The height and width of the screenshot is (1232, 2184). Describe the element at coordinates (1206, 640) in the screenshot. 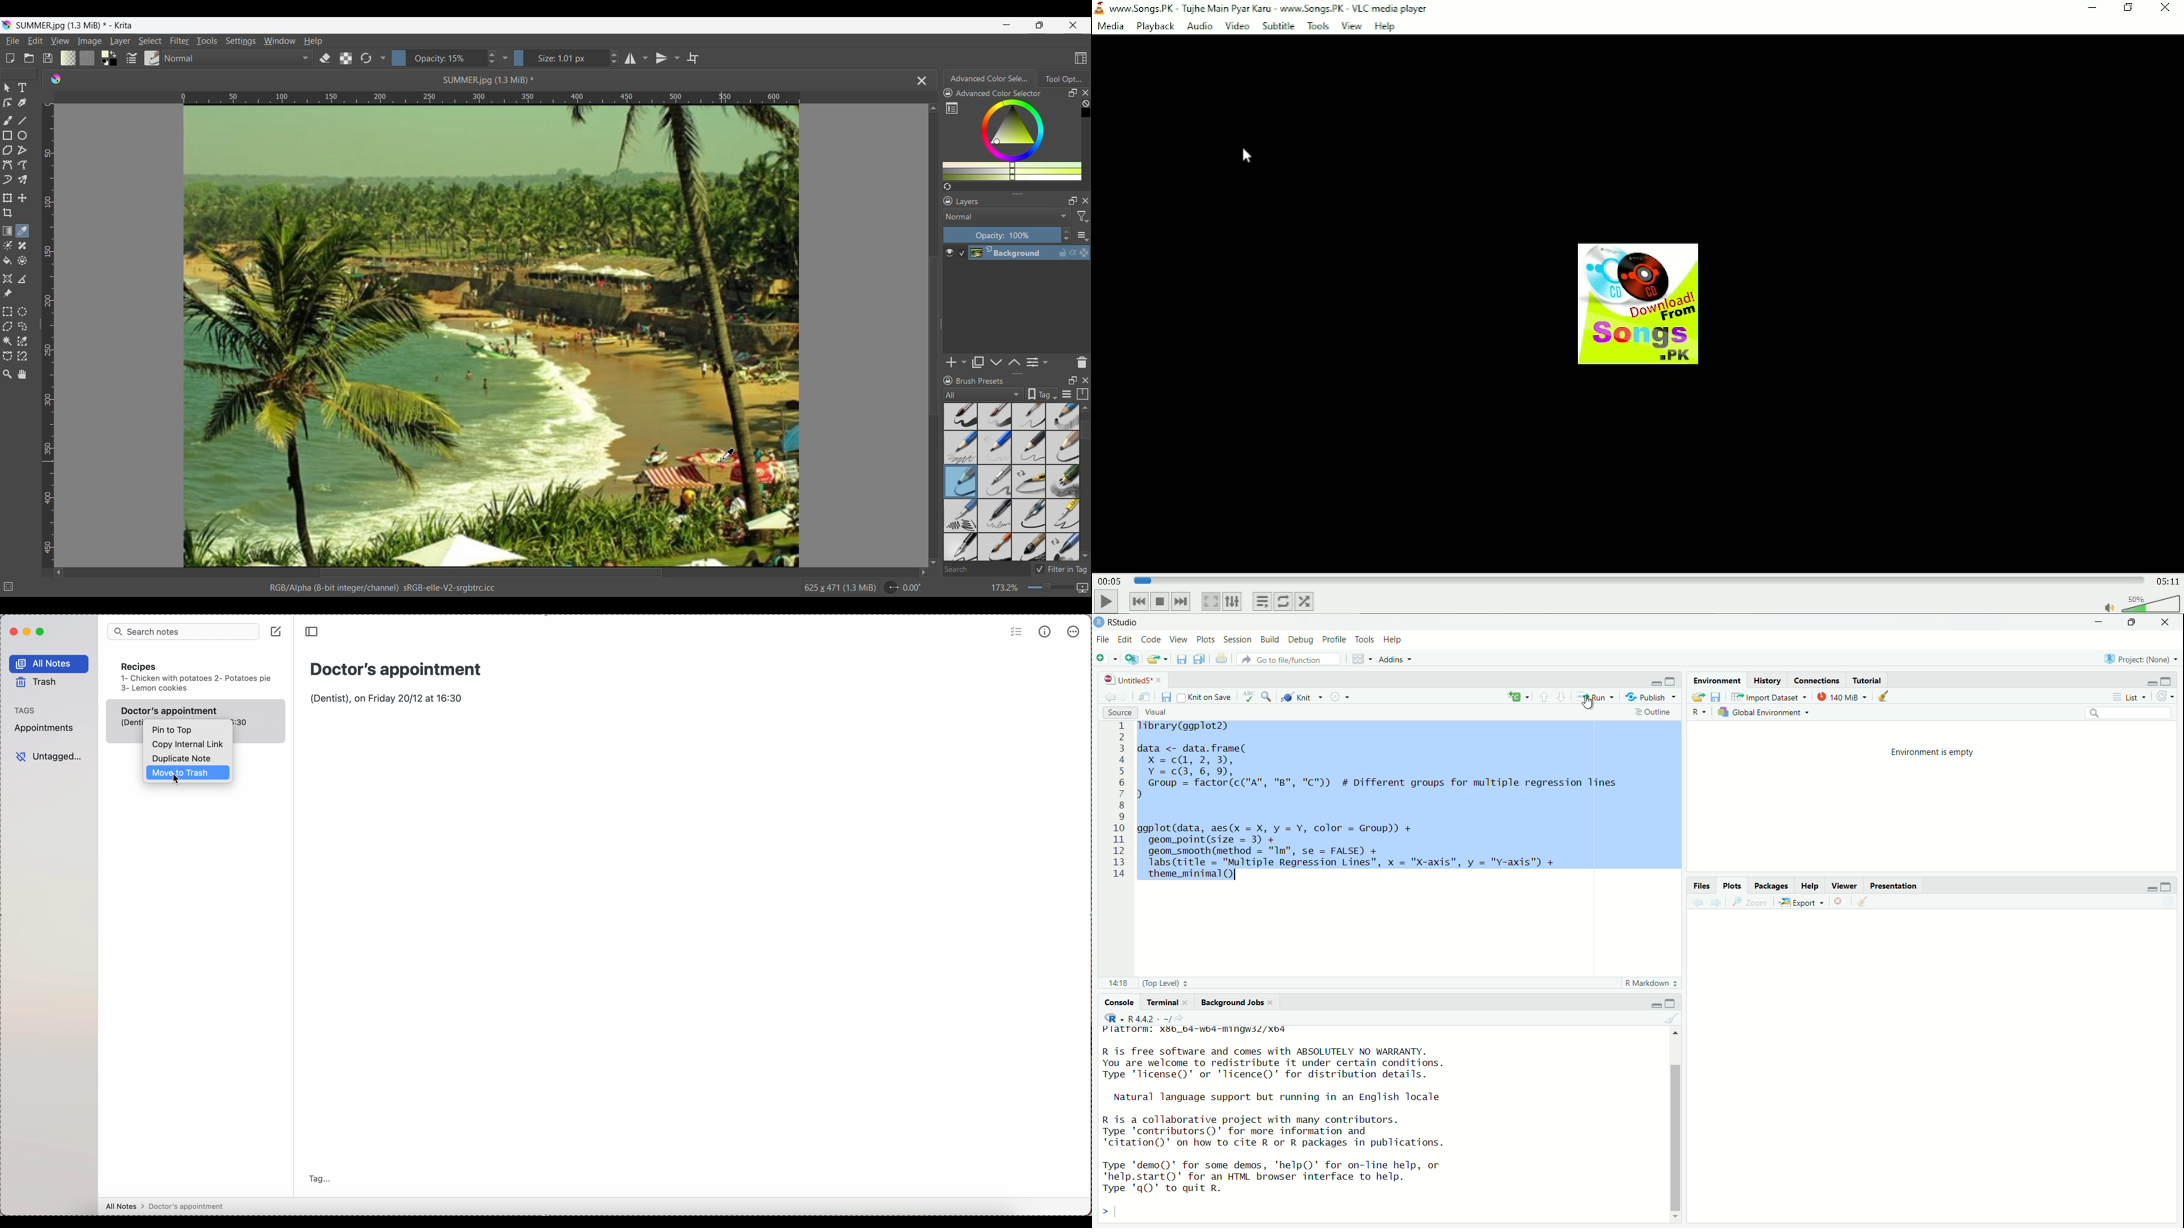

I see `Plots` at that location.